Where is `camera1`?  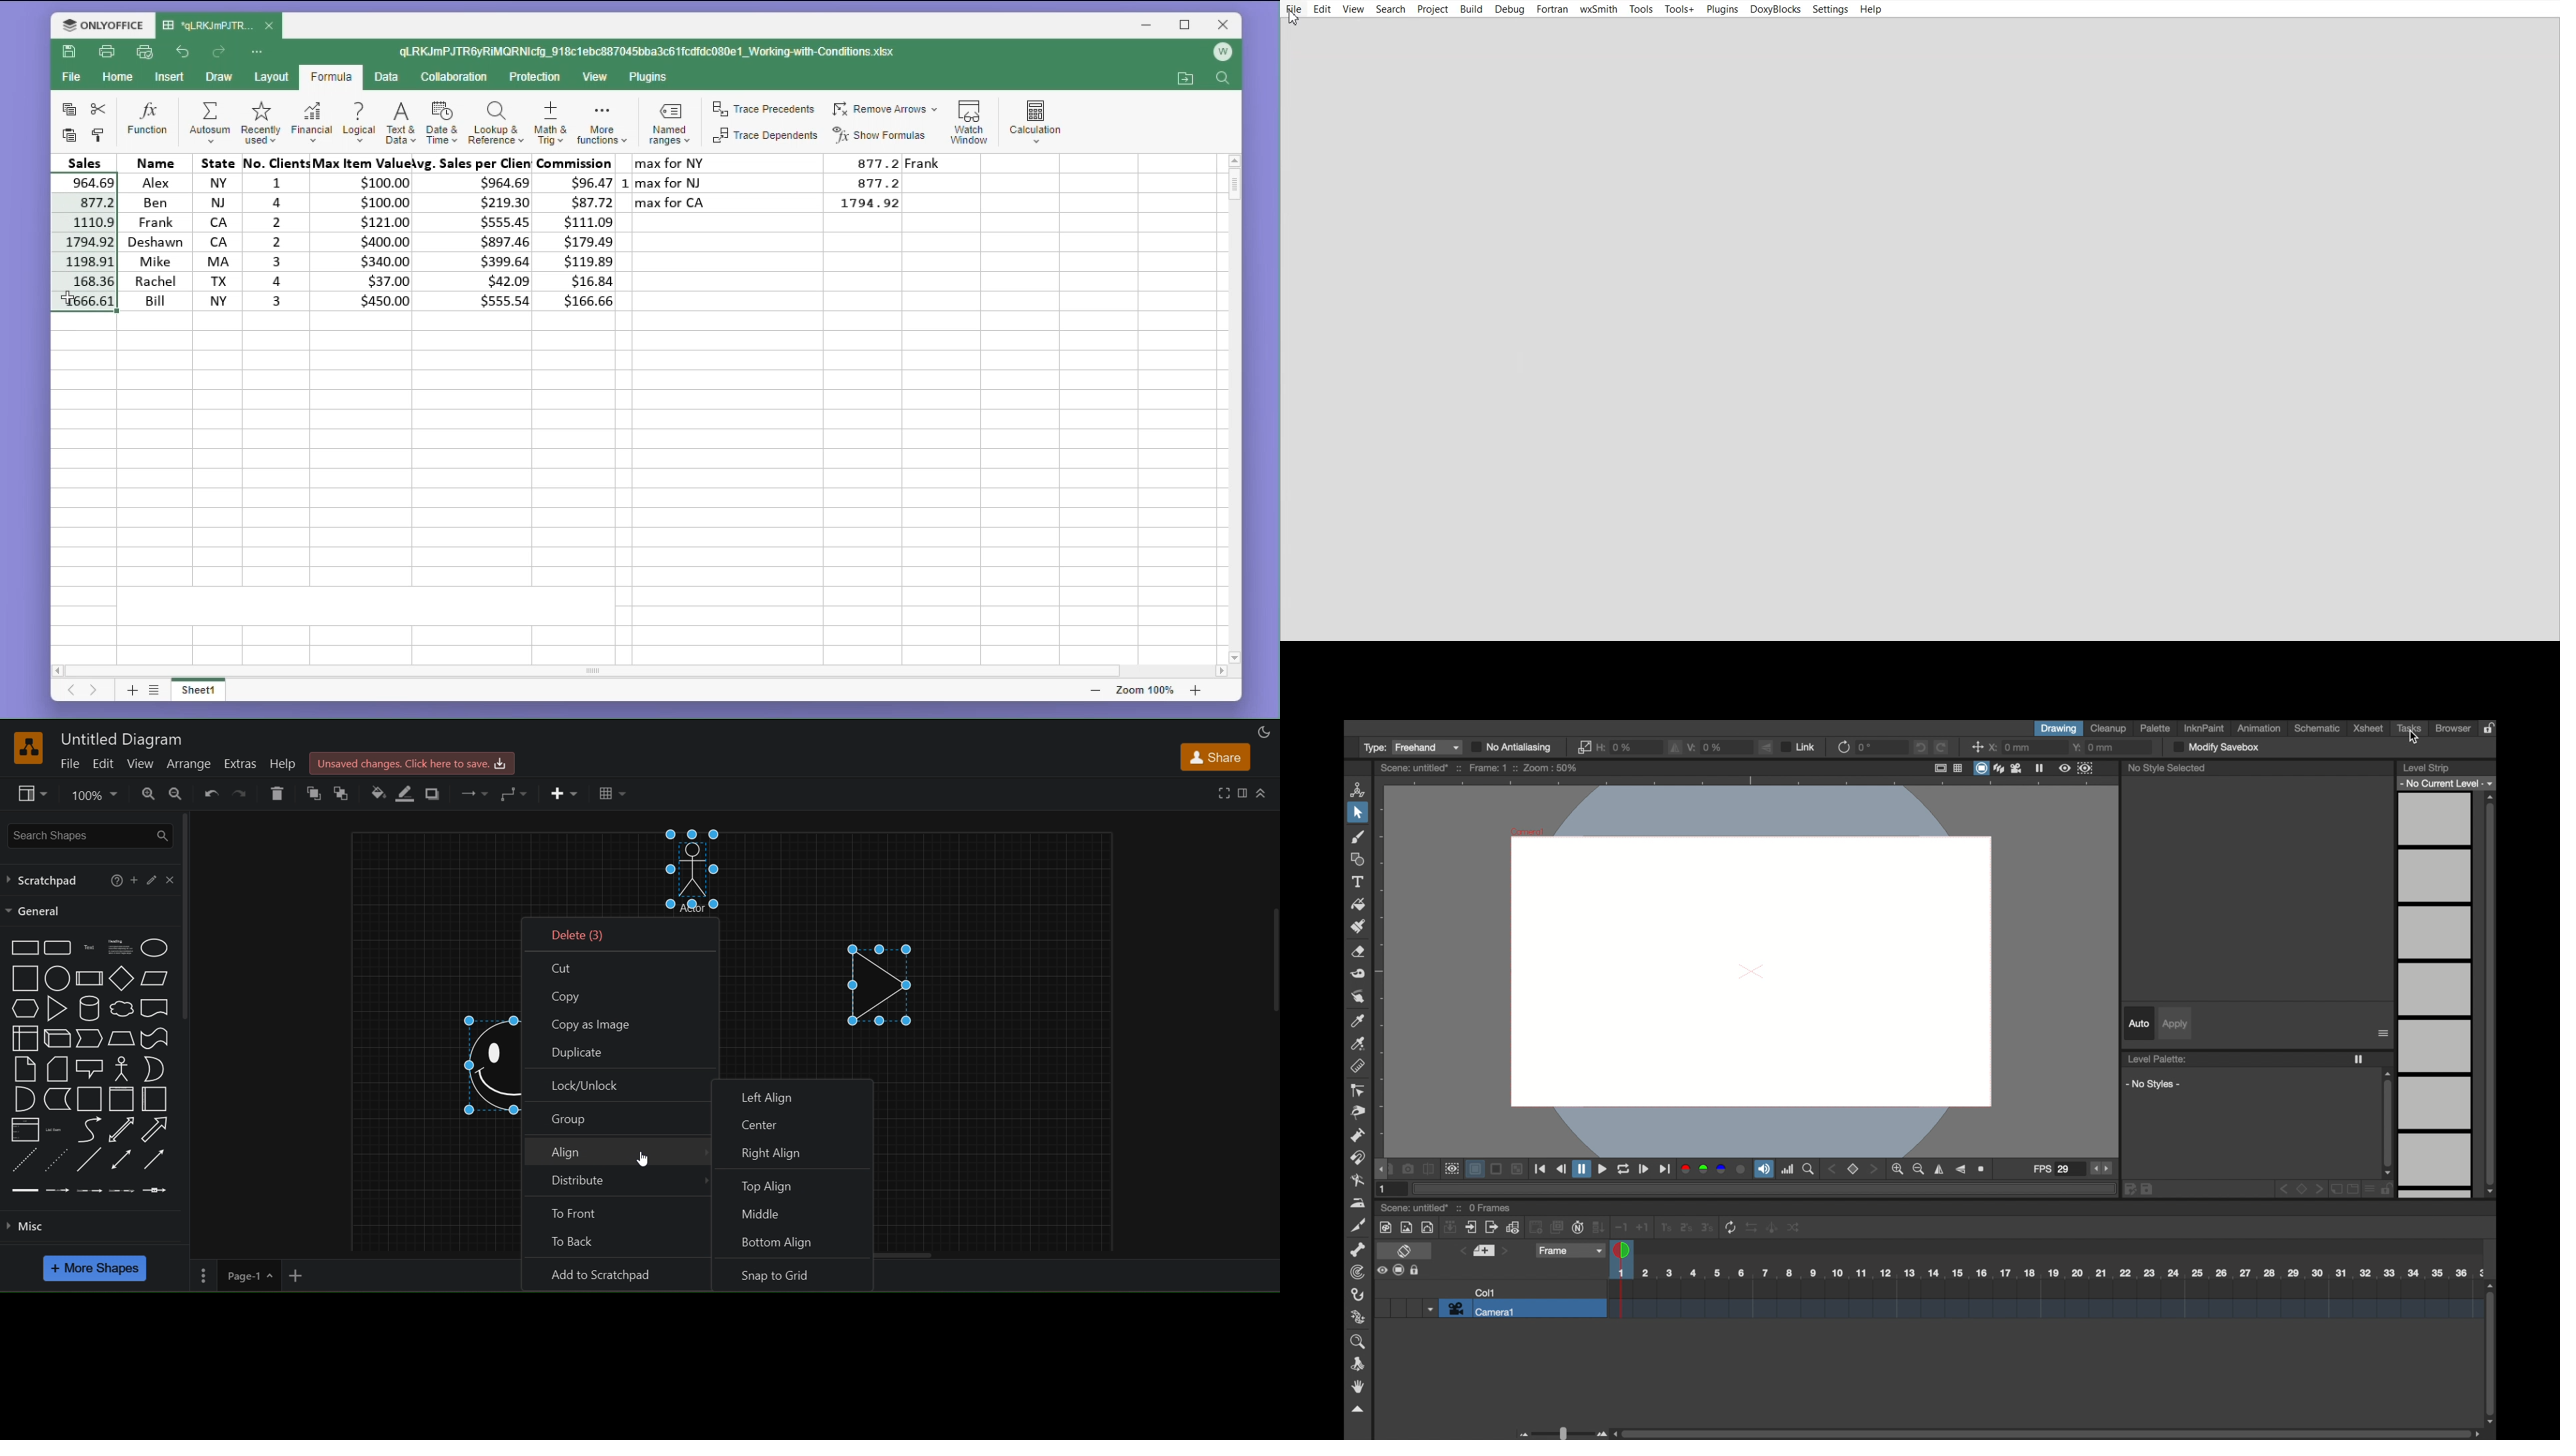
camera1 is located at coordinates (1481, 1310).